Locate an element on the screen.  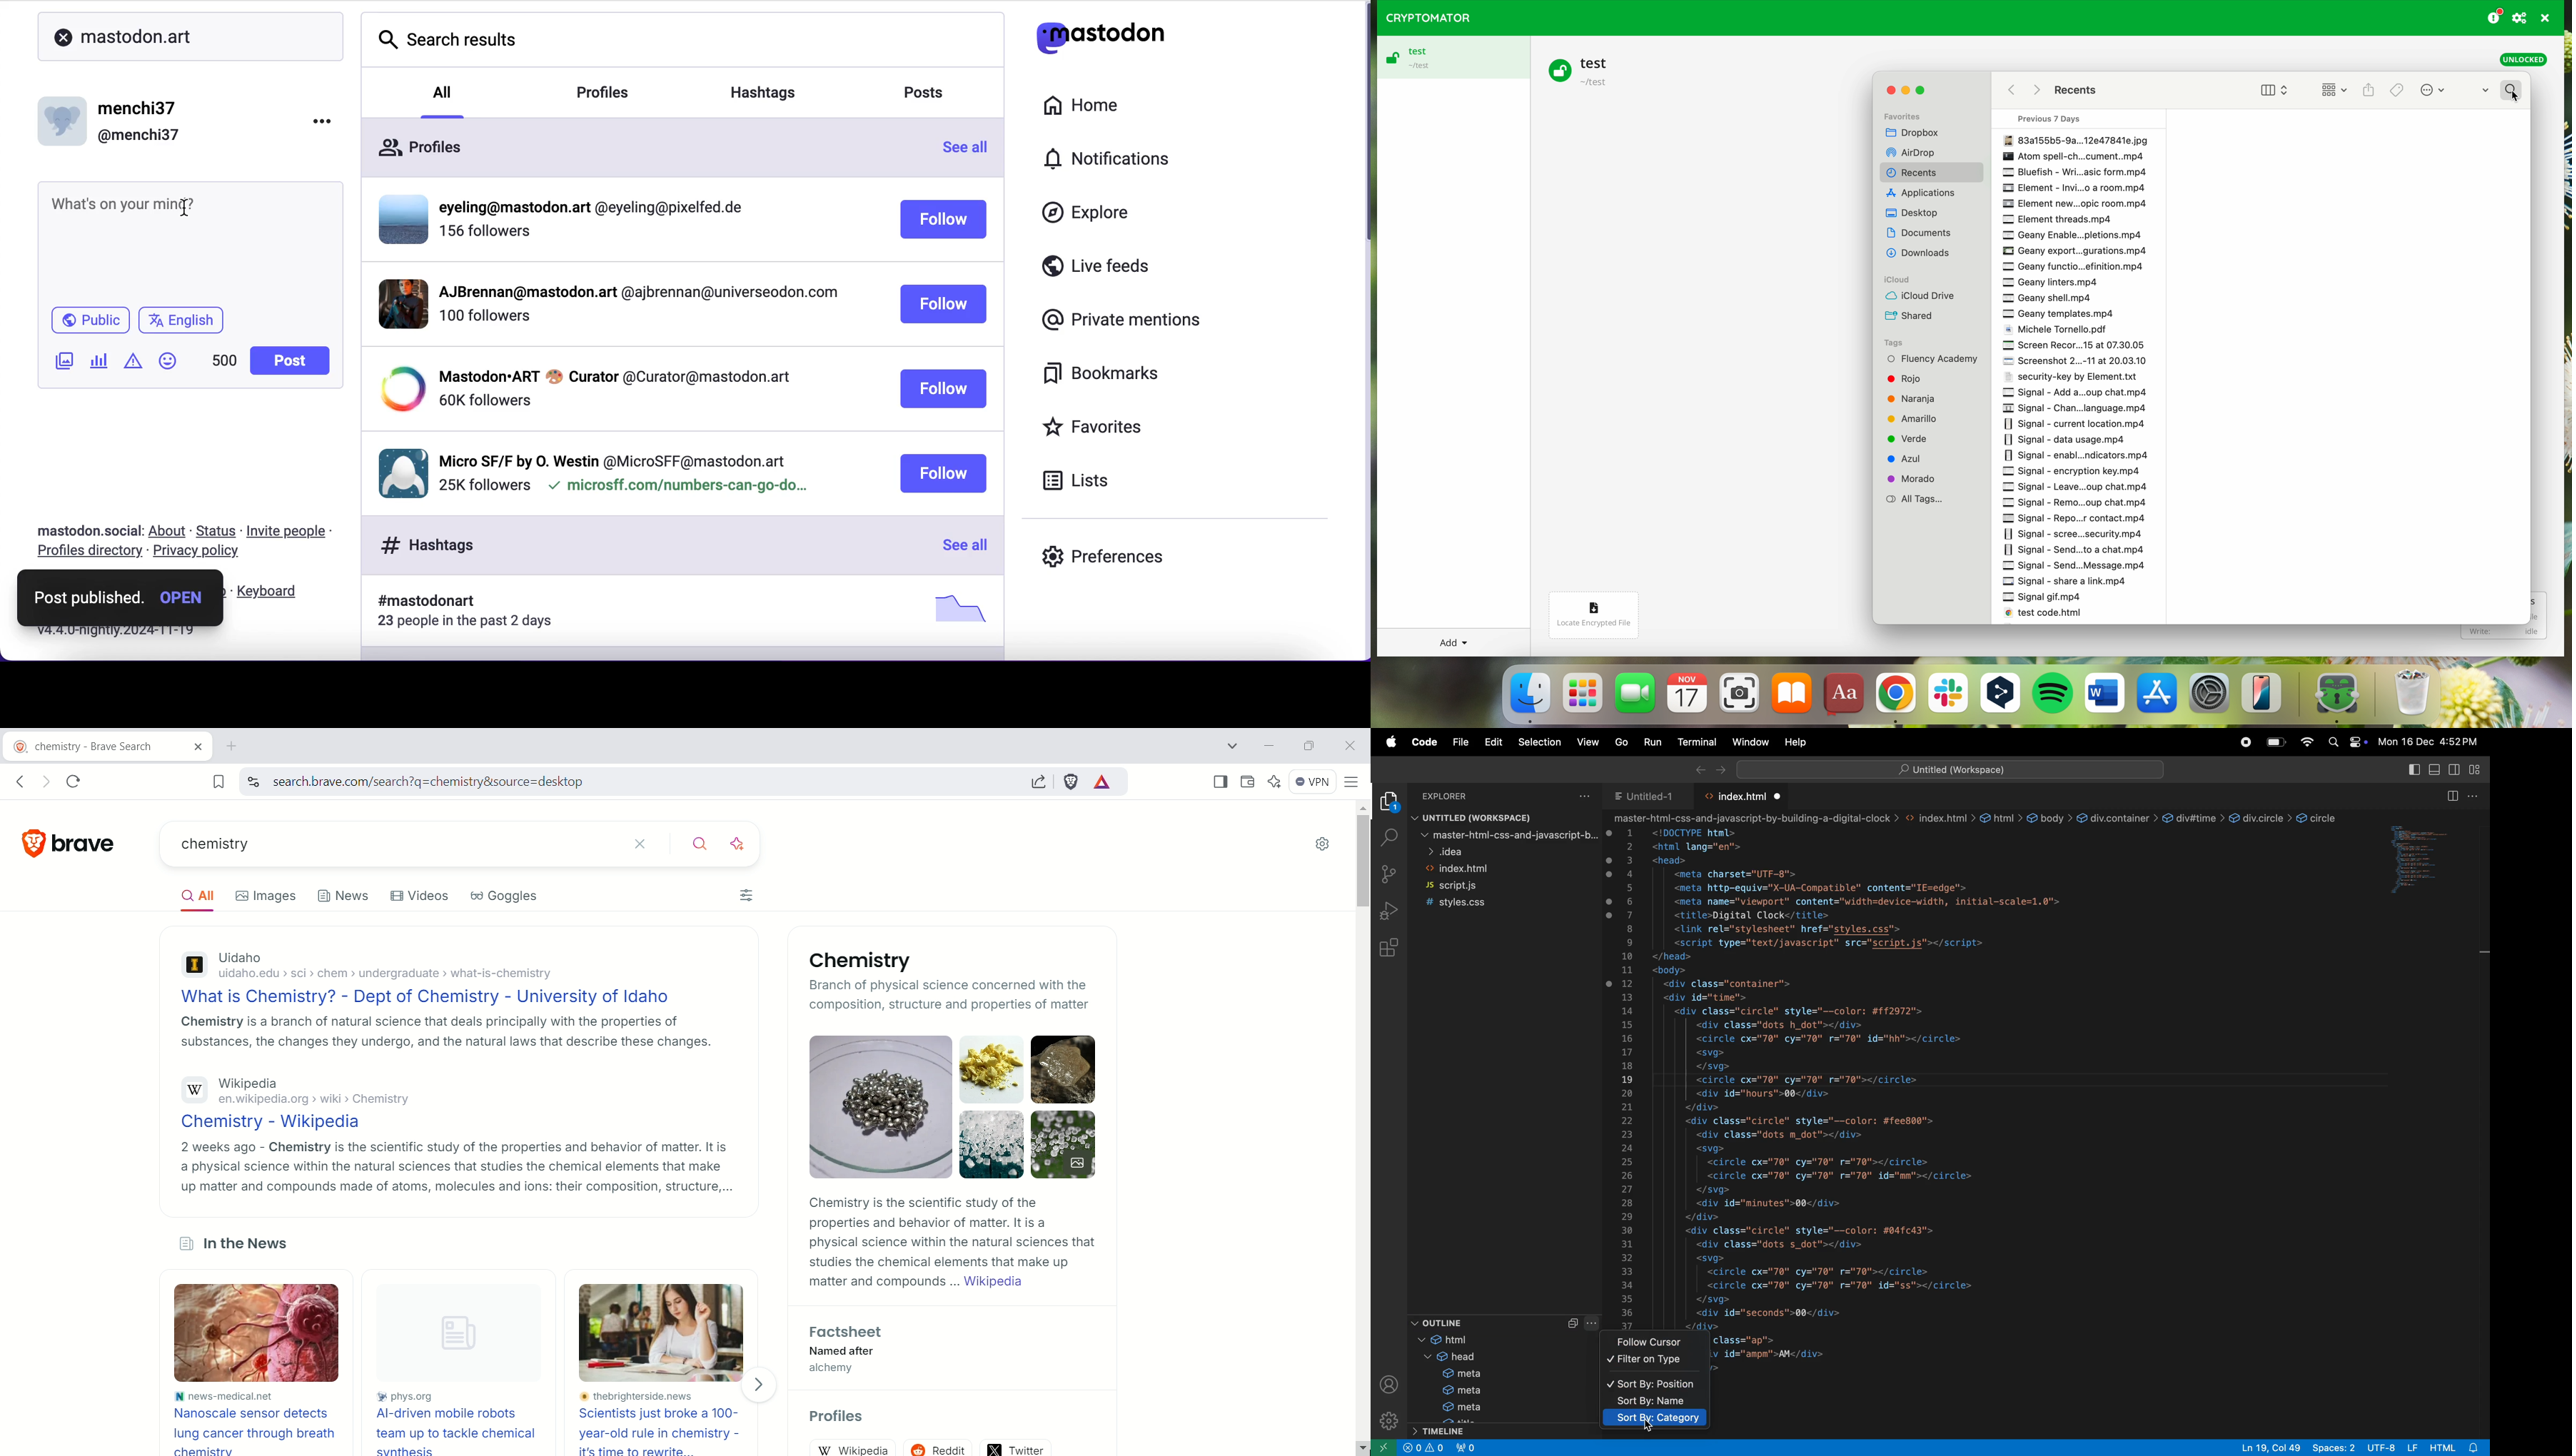
preferences is located at coordinates (1108, 555).